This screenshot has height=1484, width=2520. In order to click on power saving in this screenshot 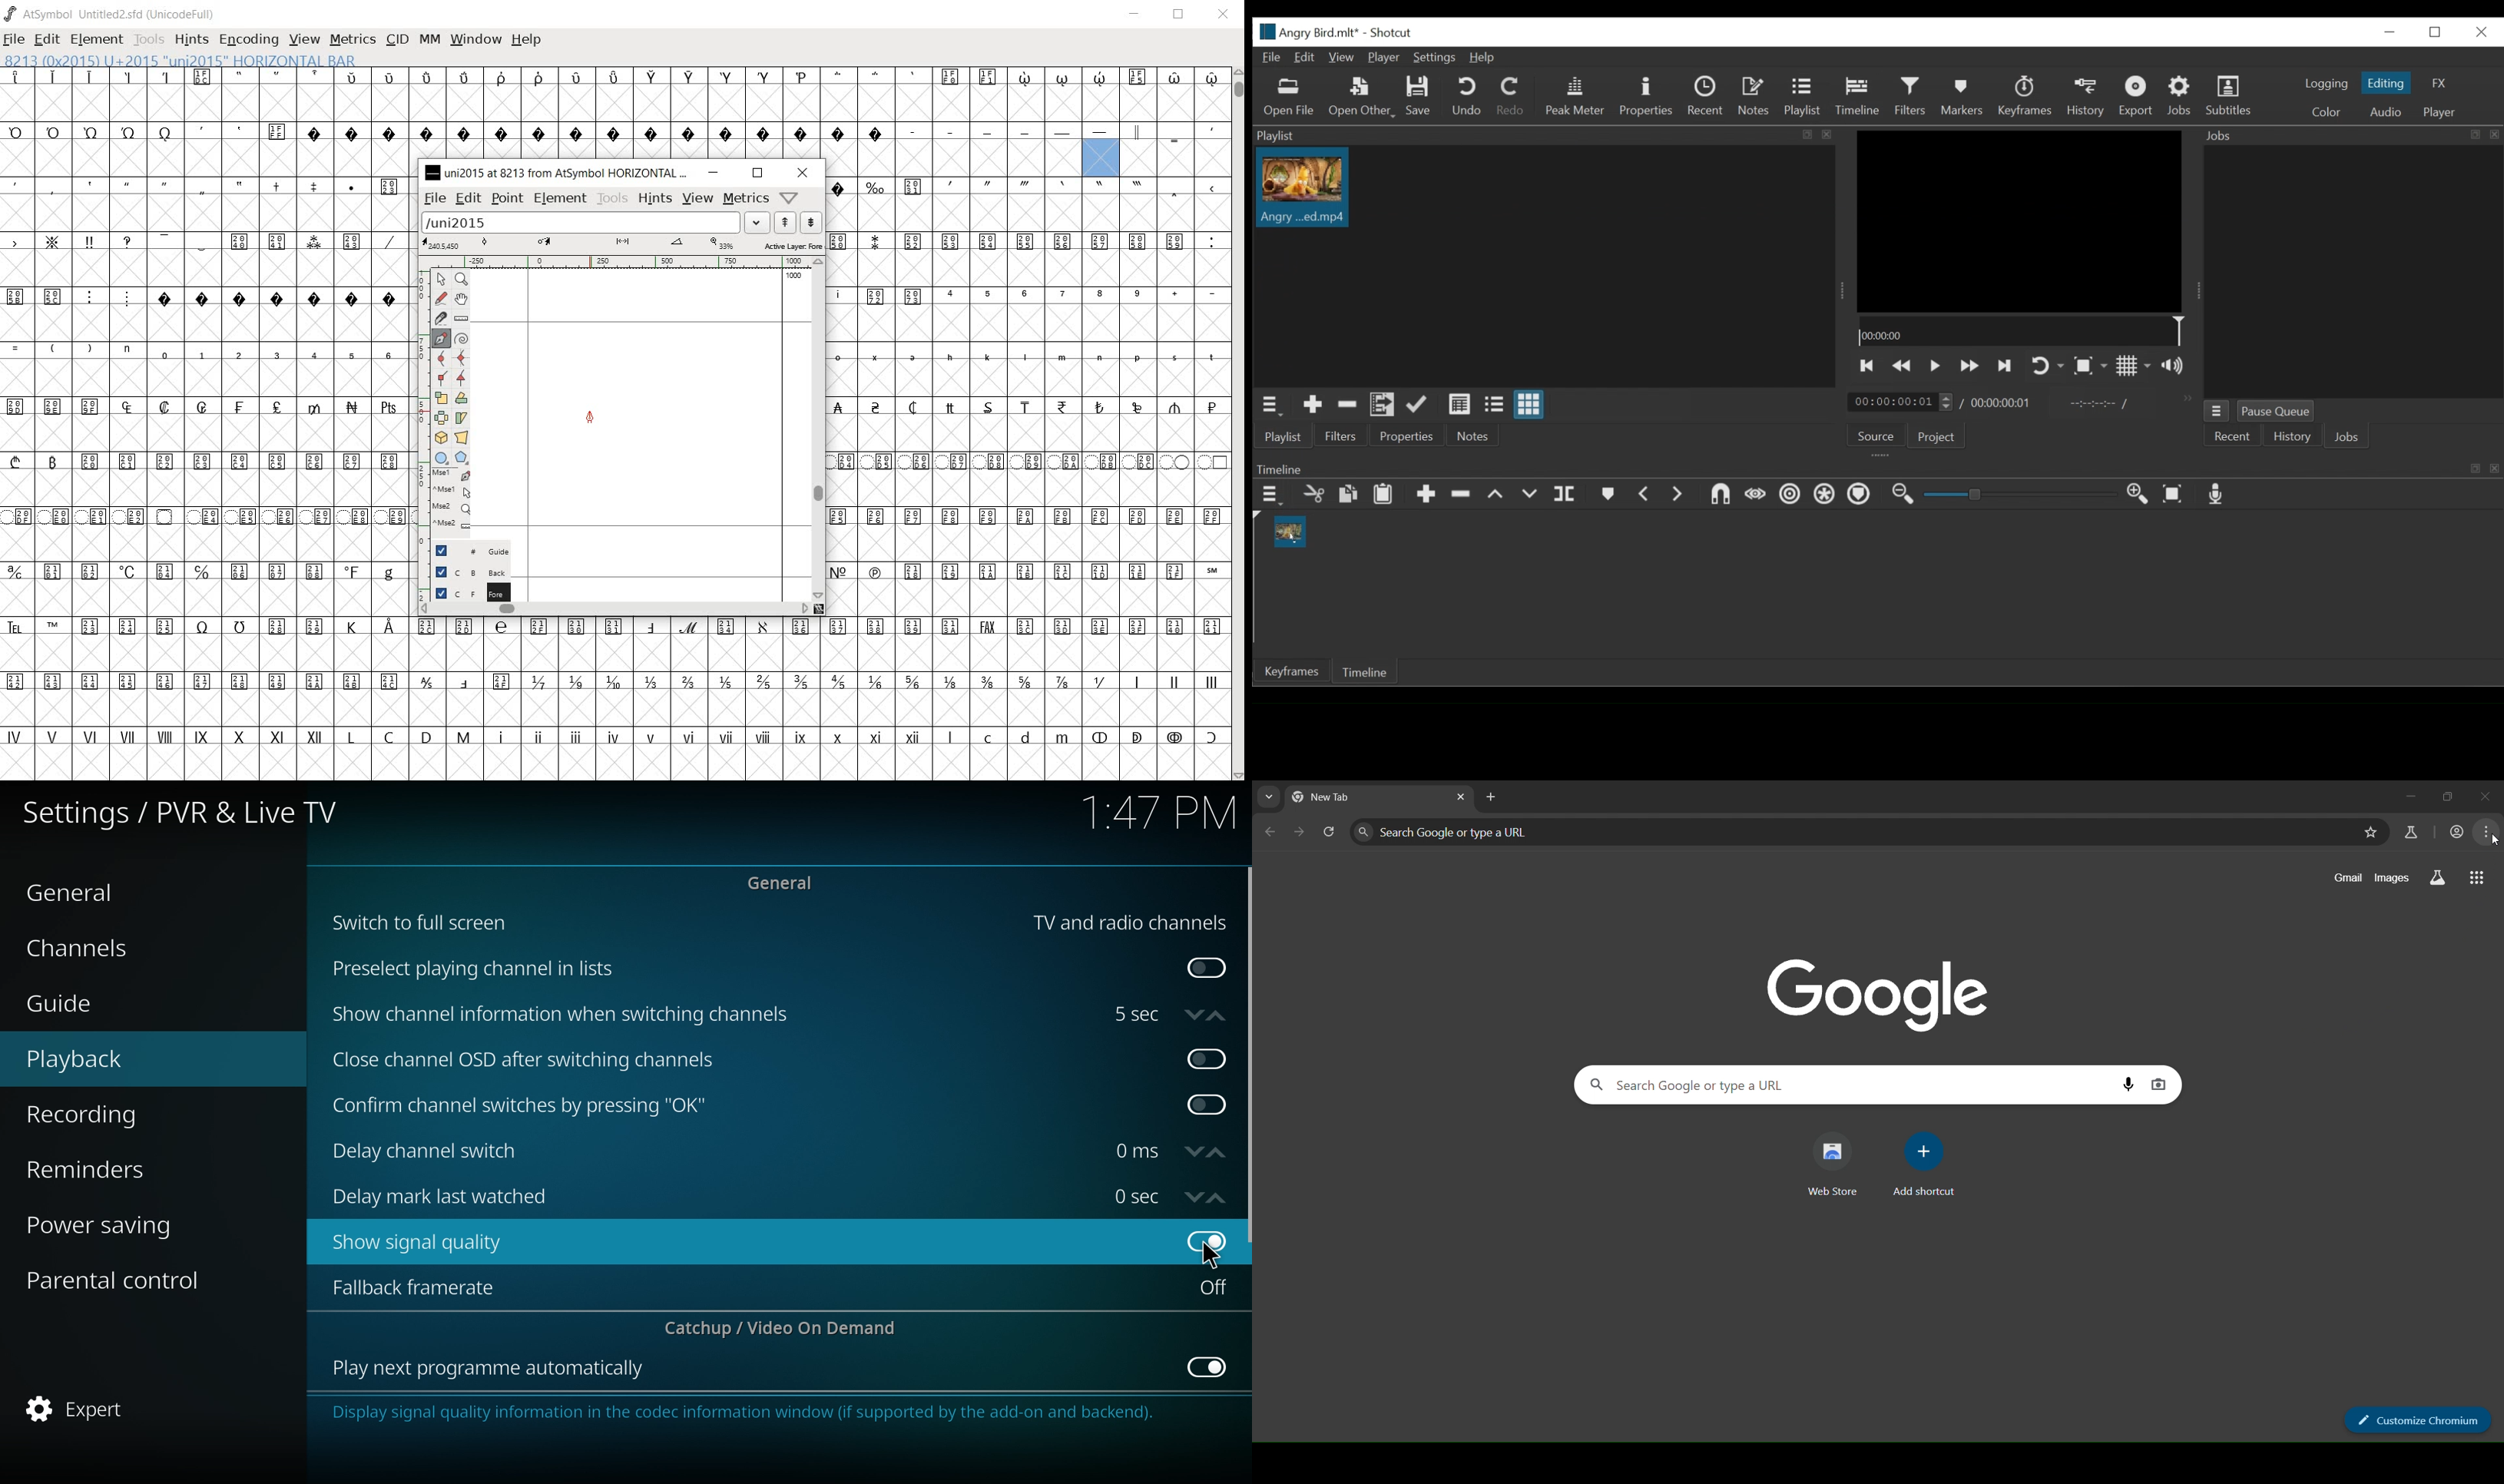, I will do `click(120, 1224)`.